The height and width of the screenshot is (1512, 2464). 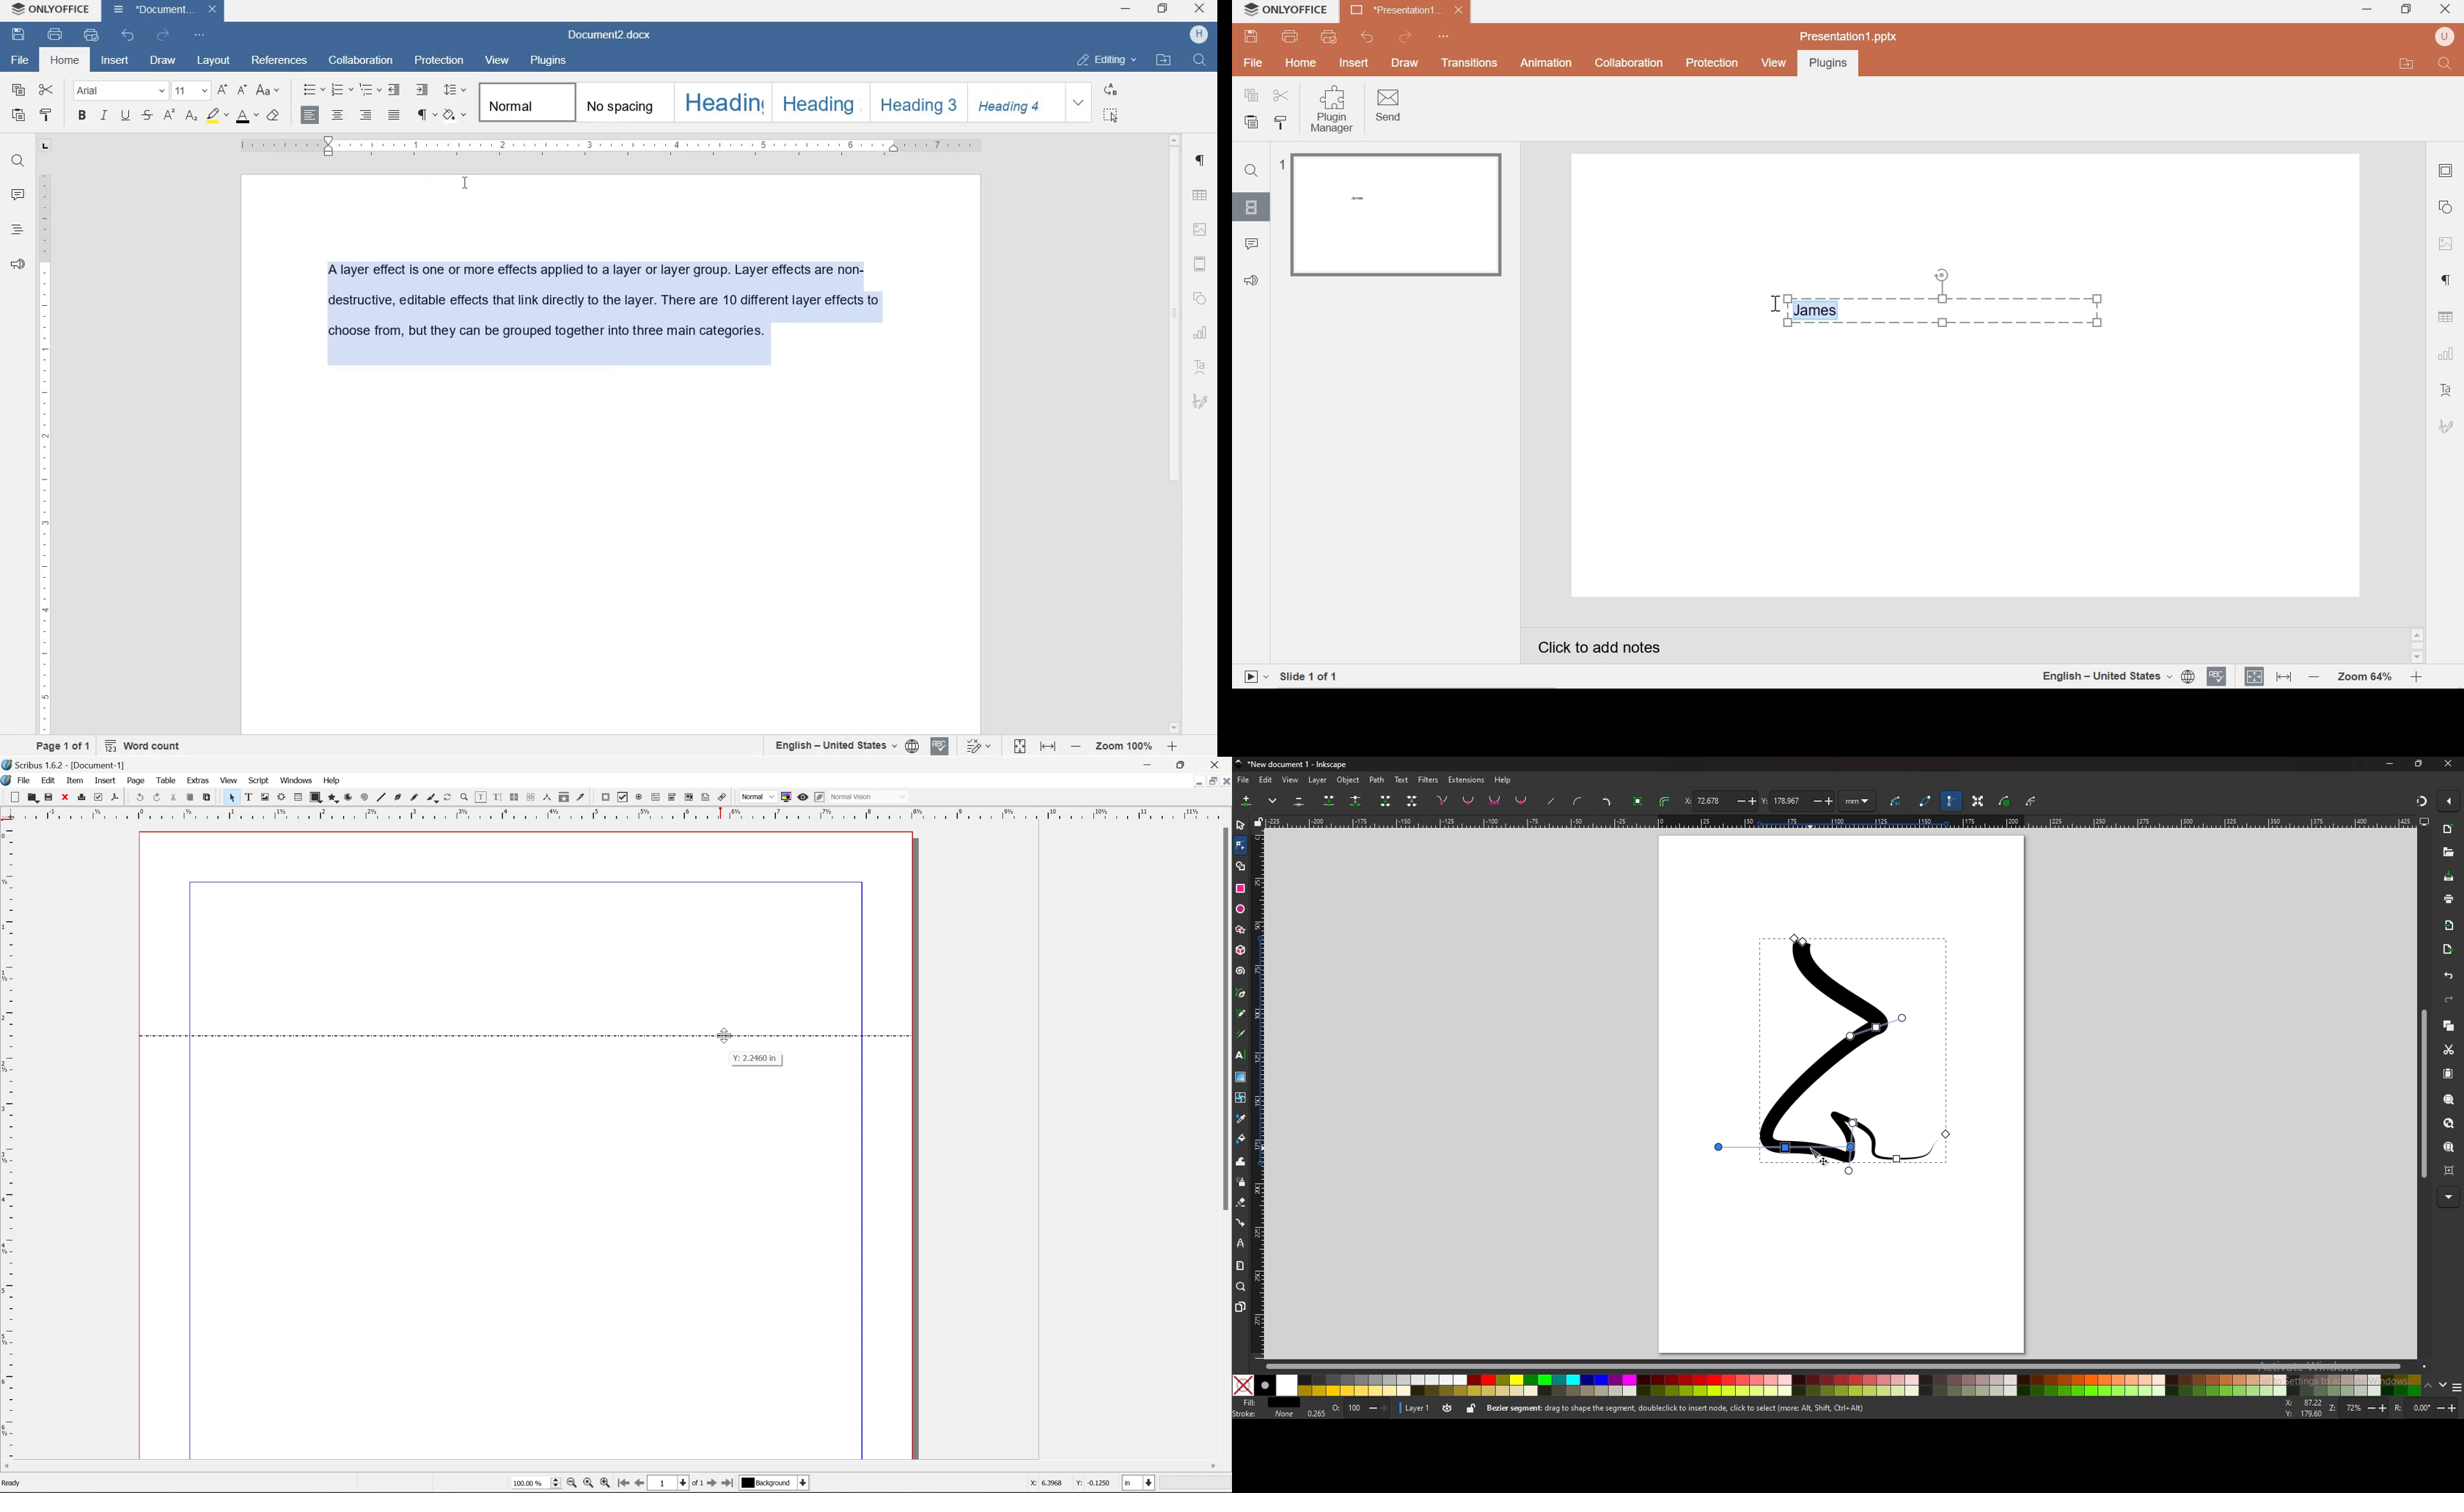 What do you see at coordinates (1407, 10) in the screenshot?
I see `presentation 1` at bounding box center [1407, 10].